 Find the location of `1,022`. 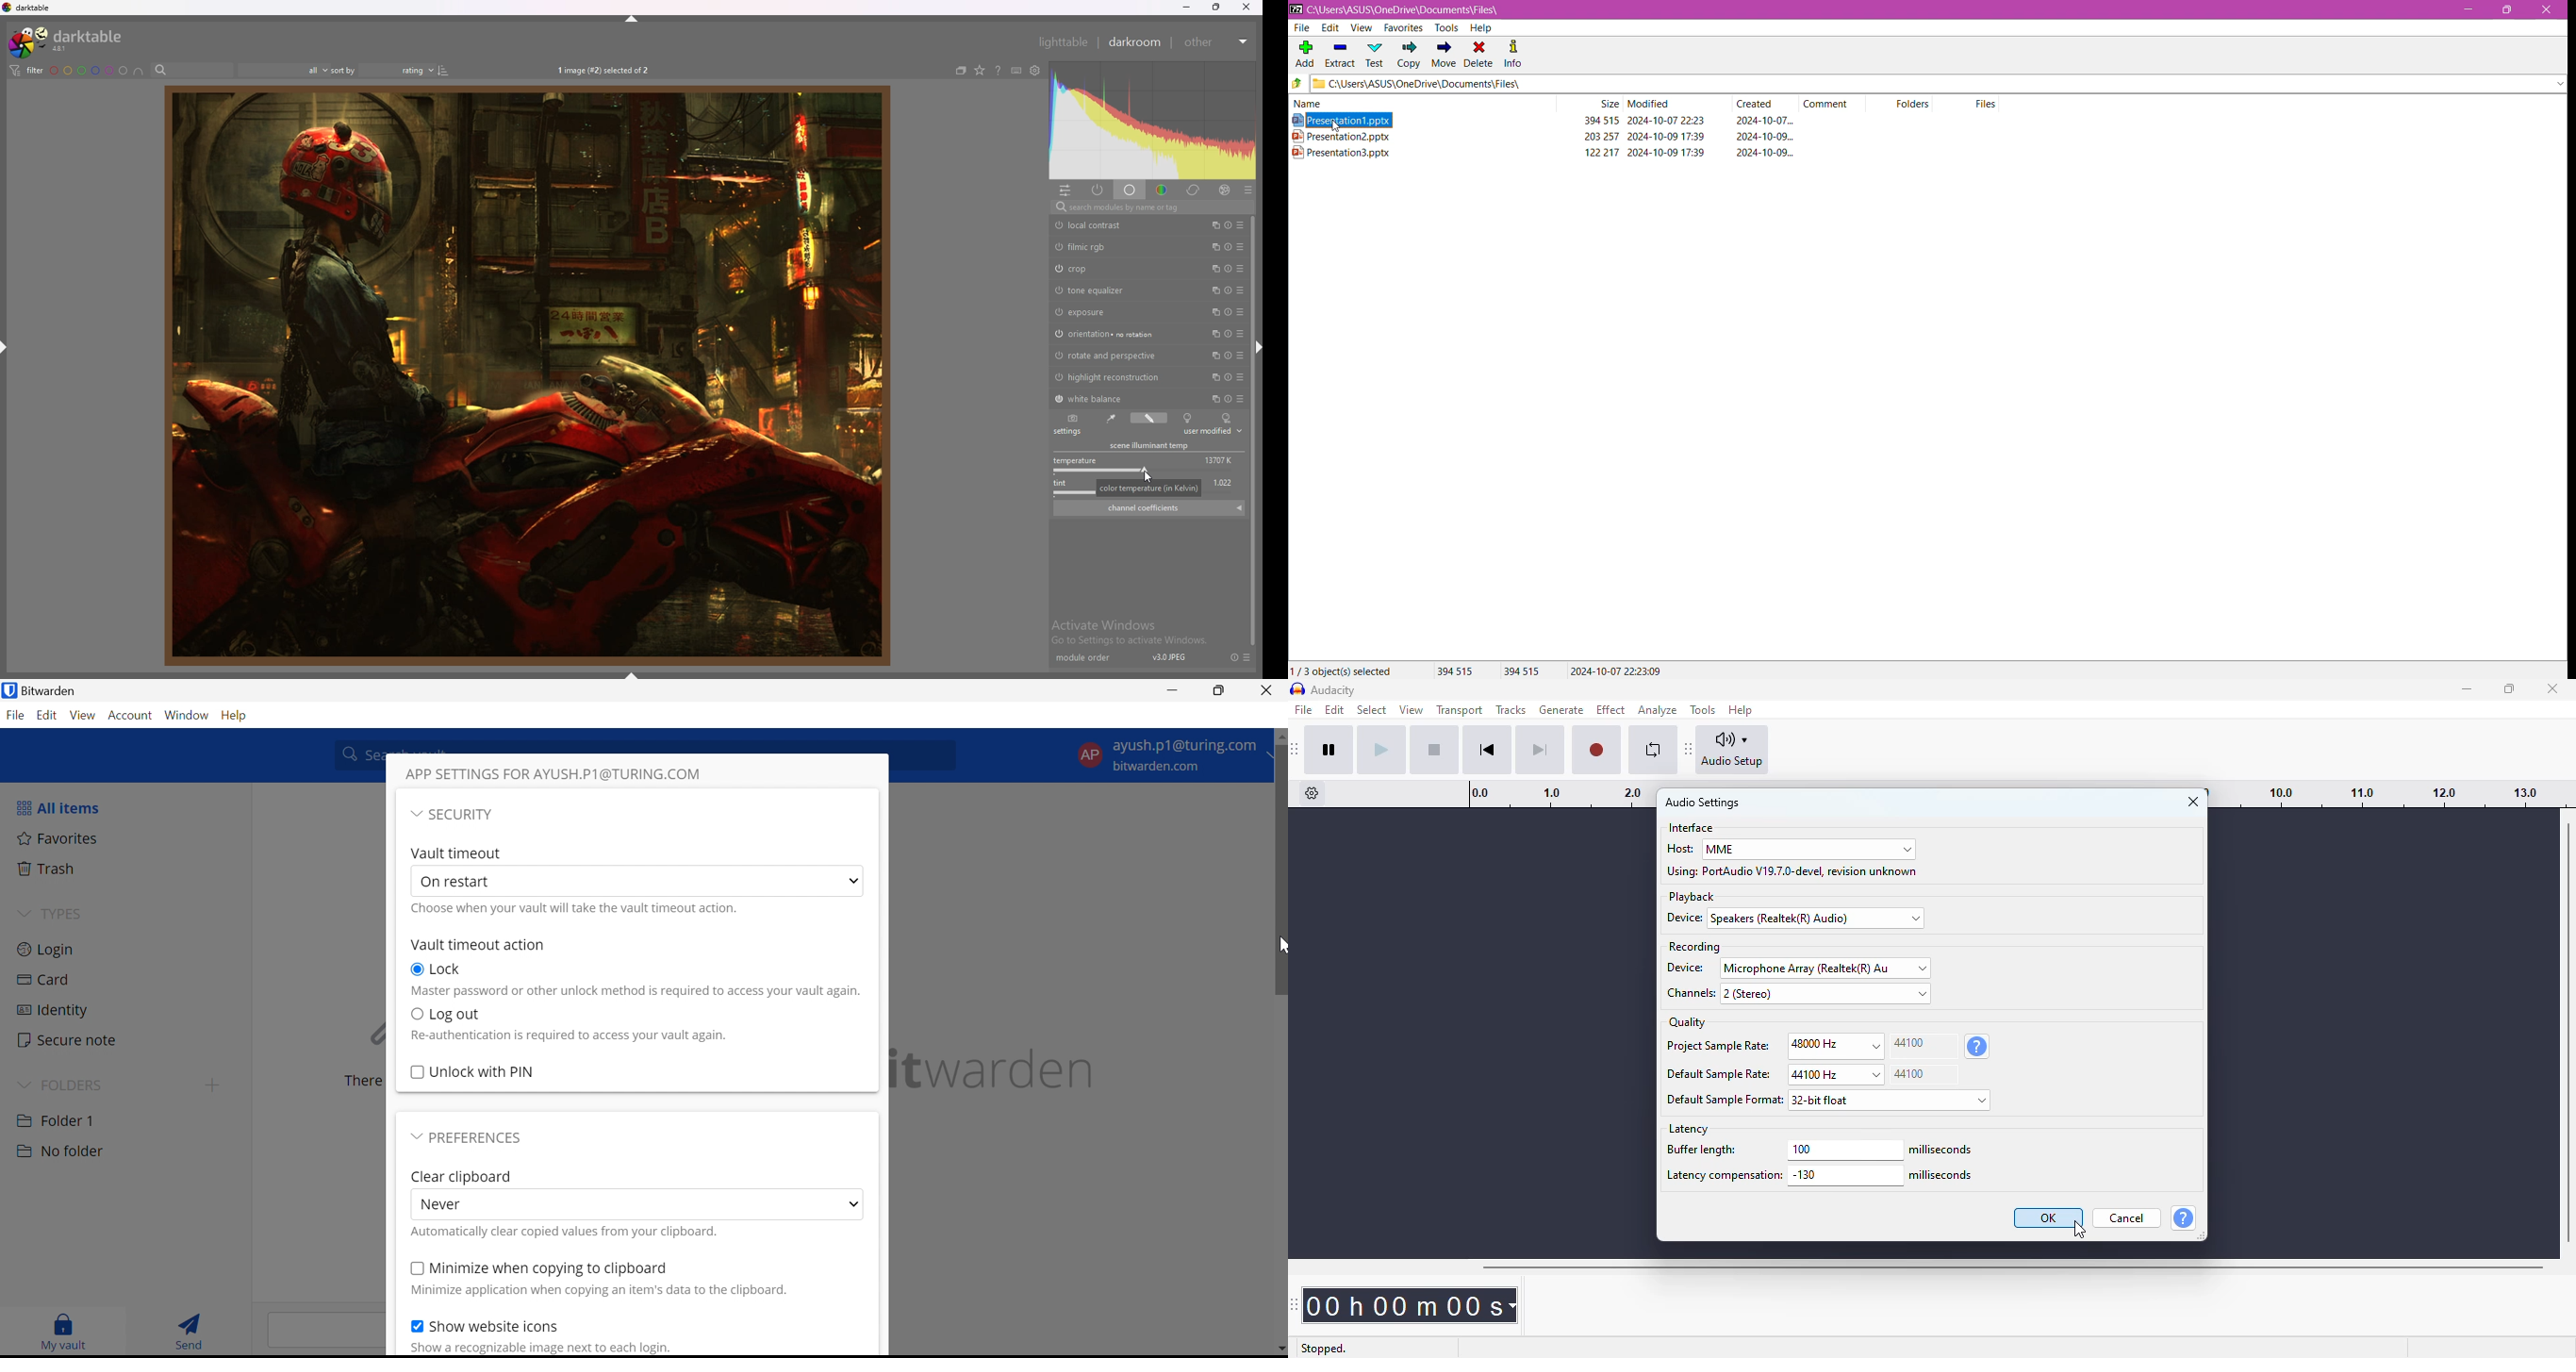

1,022 is located at coordinates (1228, 485).